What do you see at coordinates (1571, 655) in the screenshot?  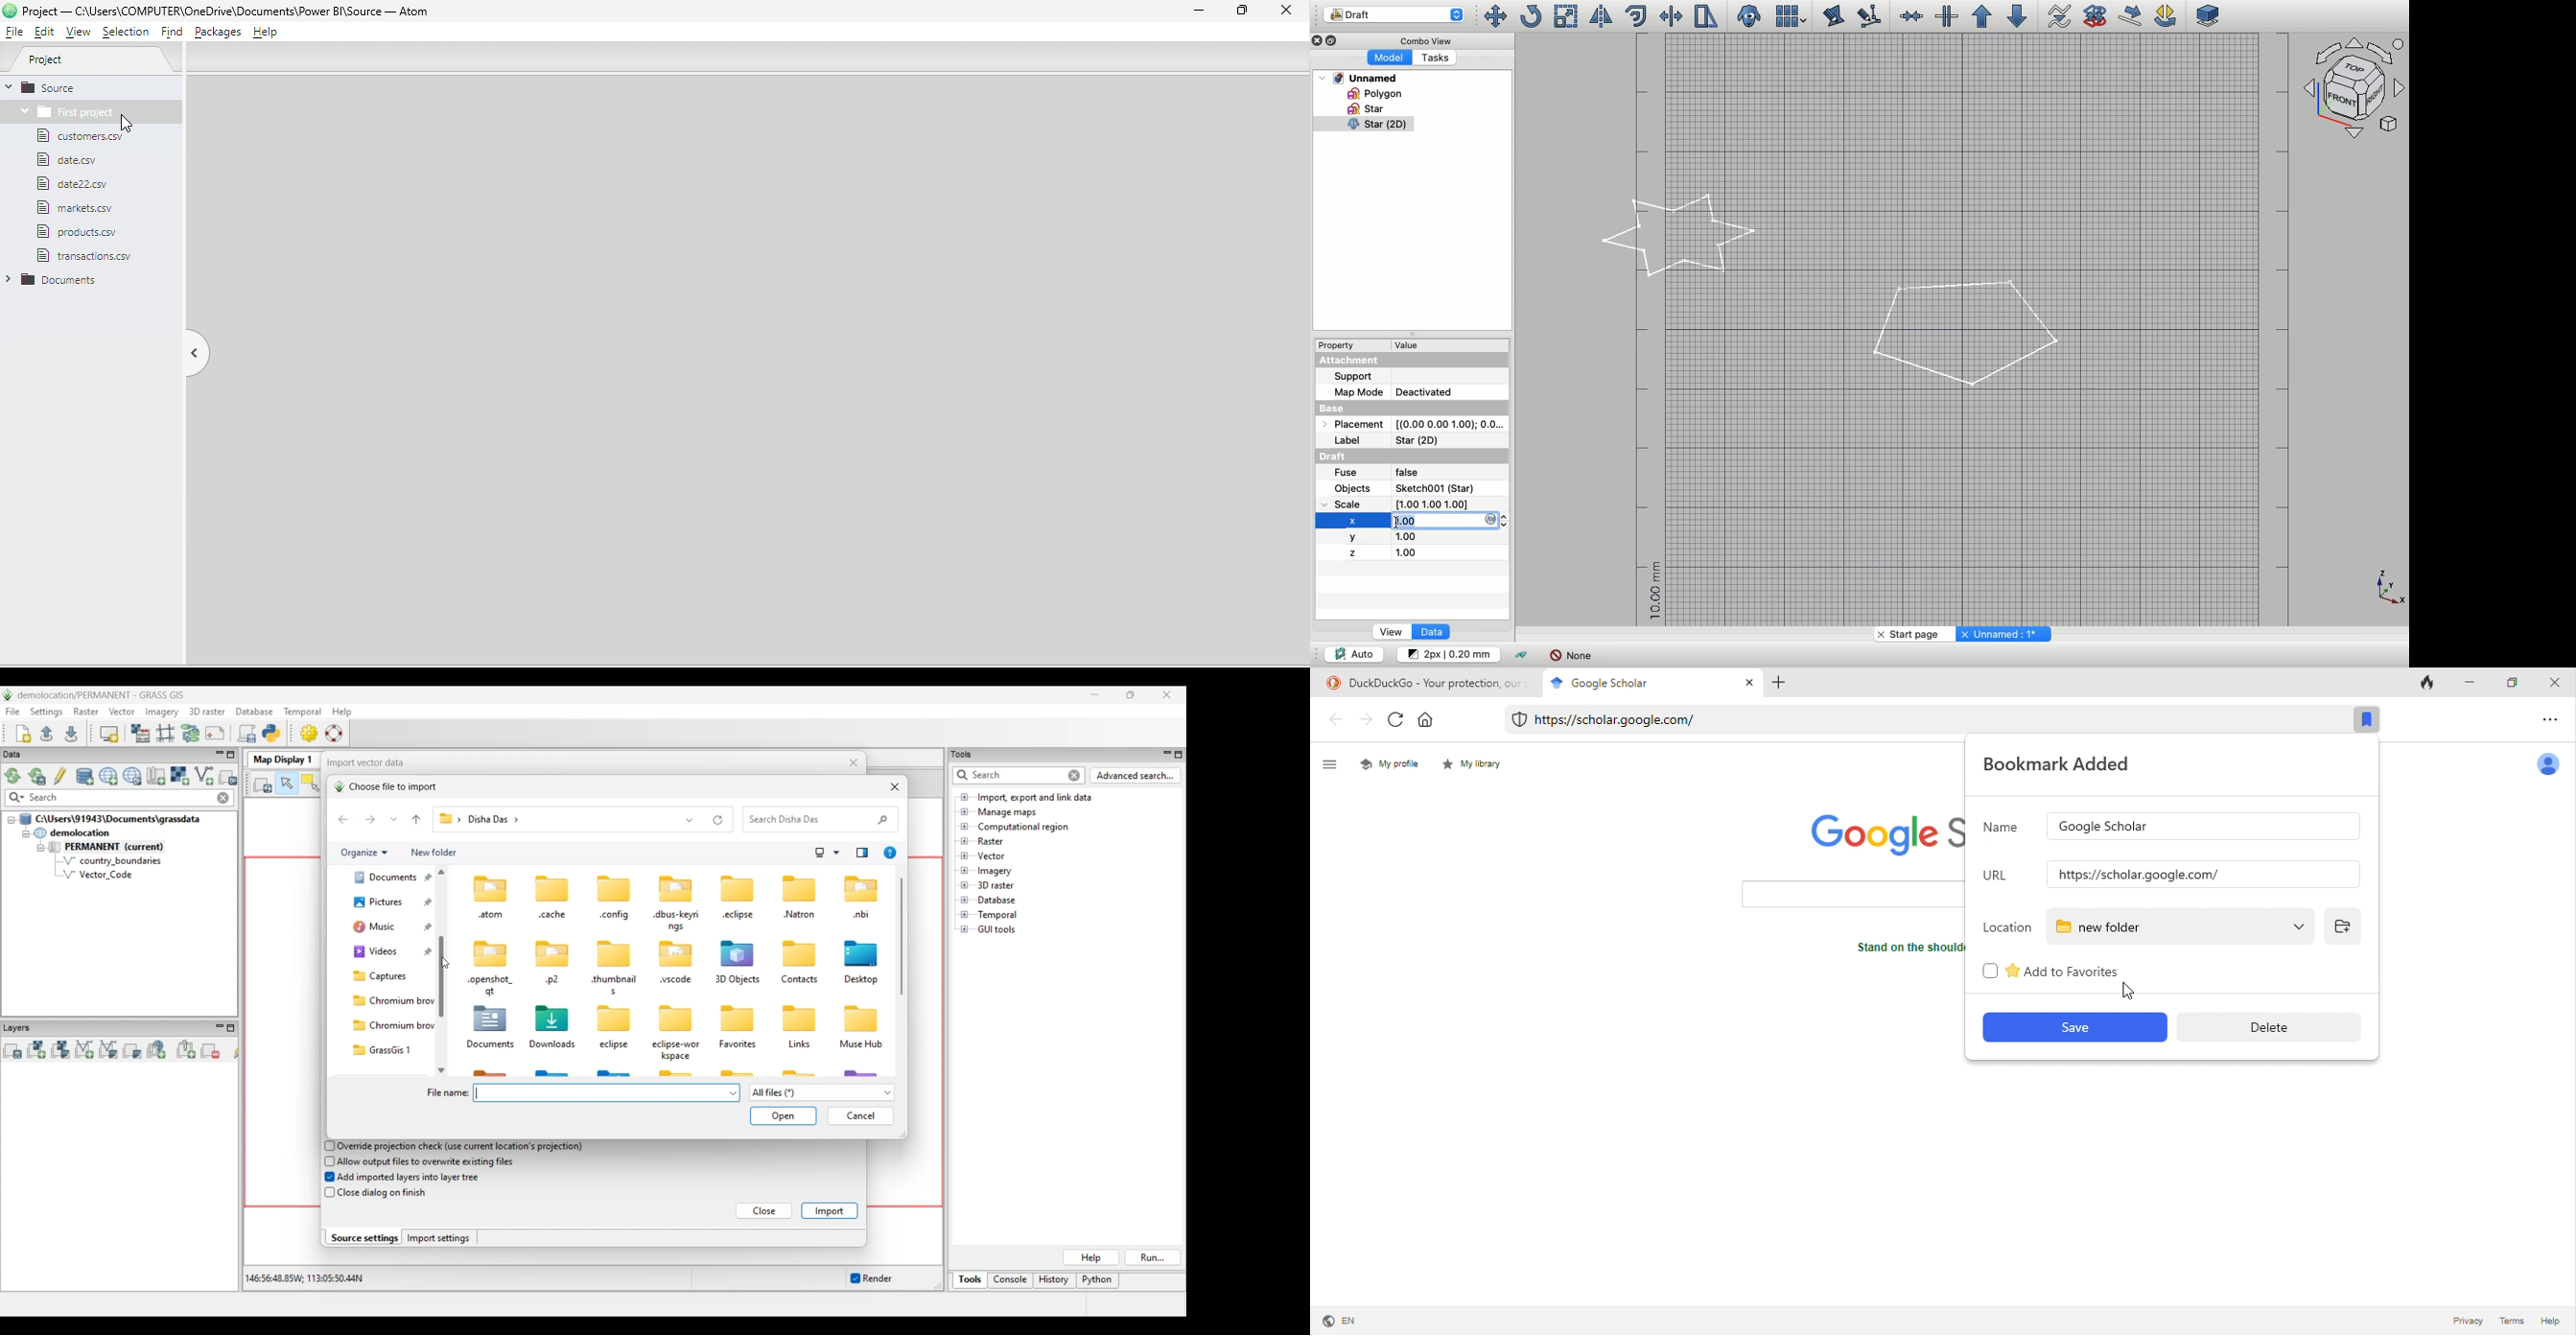 I see `None` at bounding box center [1571, 655].